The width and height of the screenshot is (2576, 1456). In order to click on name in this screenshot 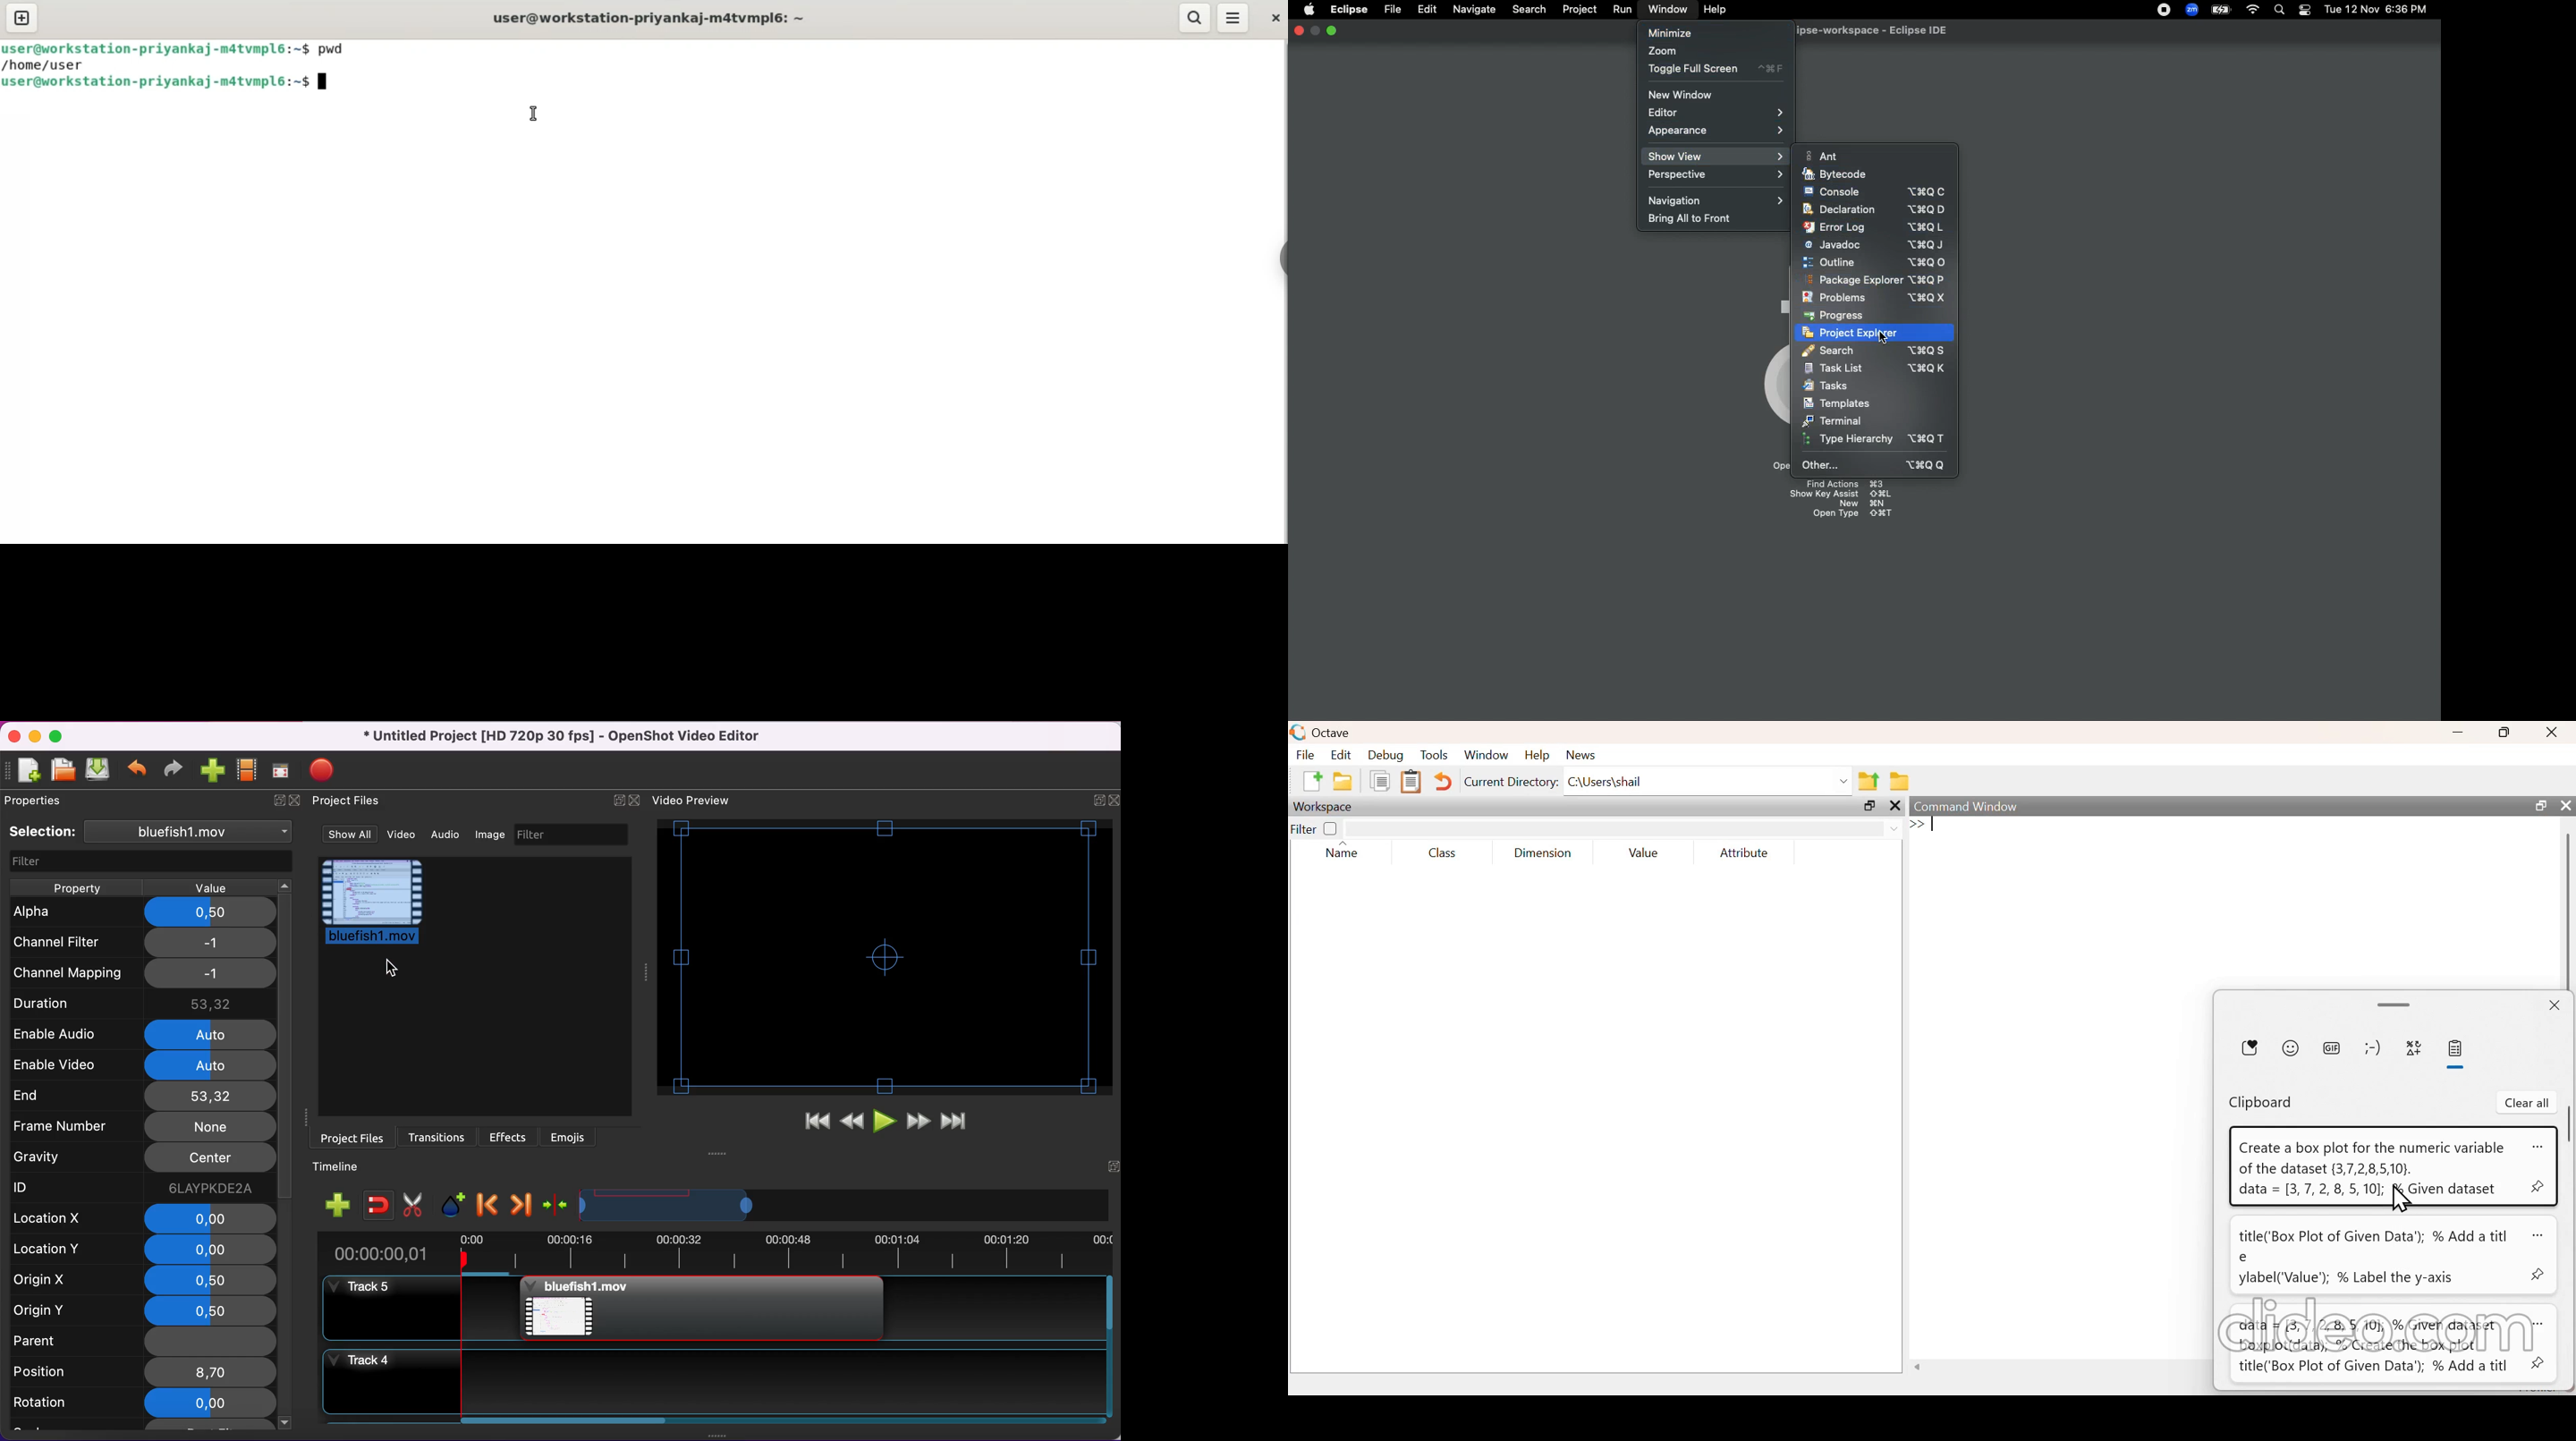, I will do `click(1339, 853)`.